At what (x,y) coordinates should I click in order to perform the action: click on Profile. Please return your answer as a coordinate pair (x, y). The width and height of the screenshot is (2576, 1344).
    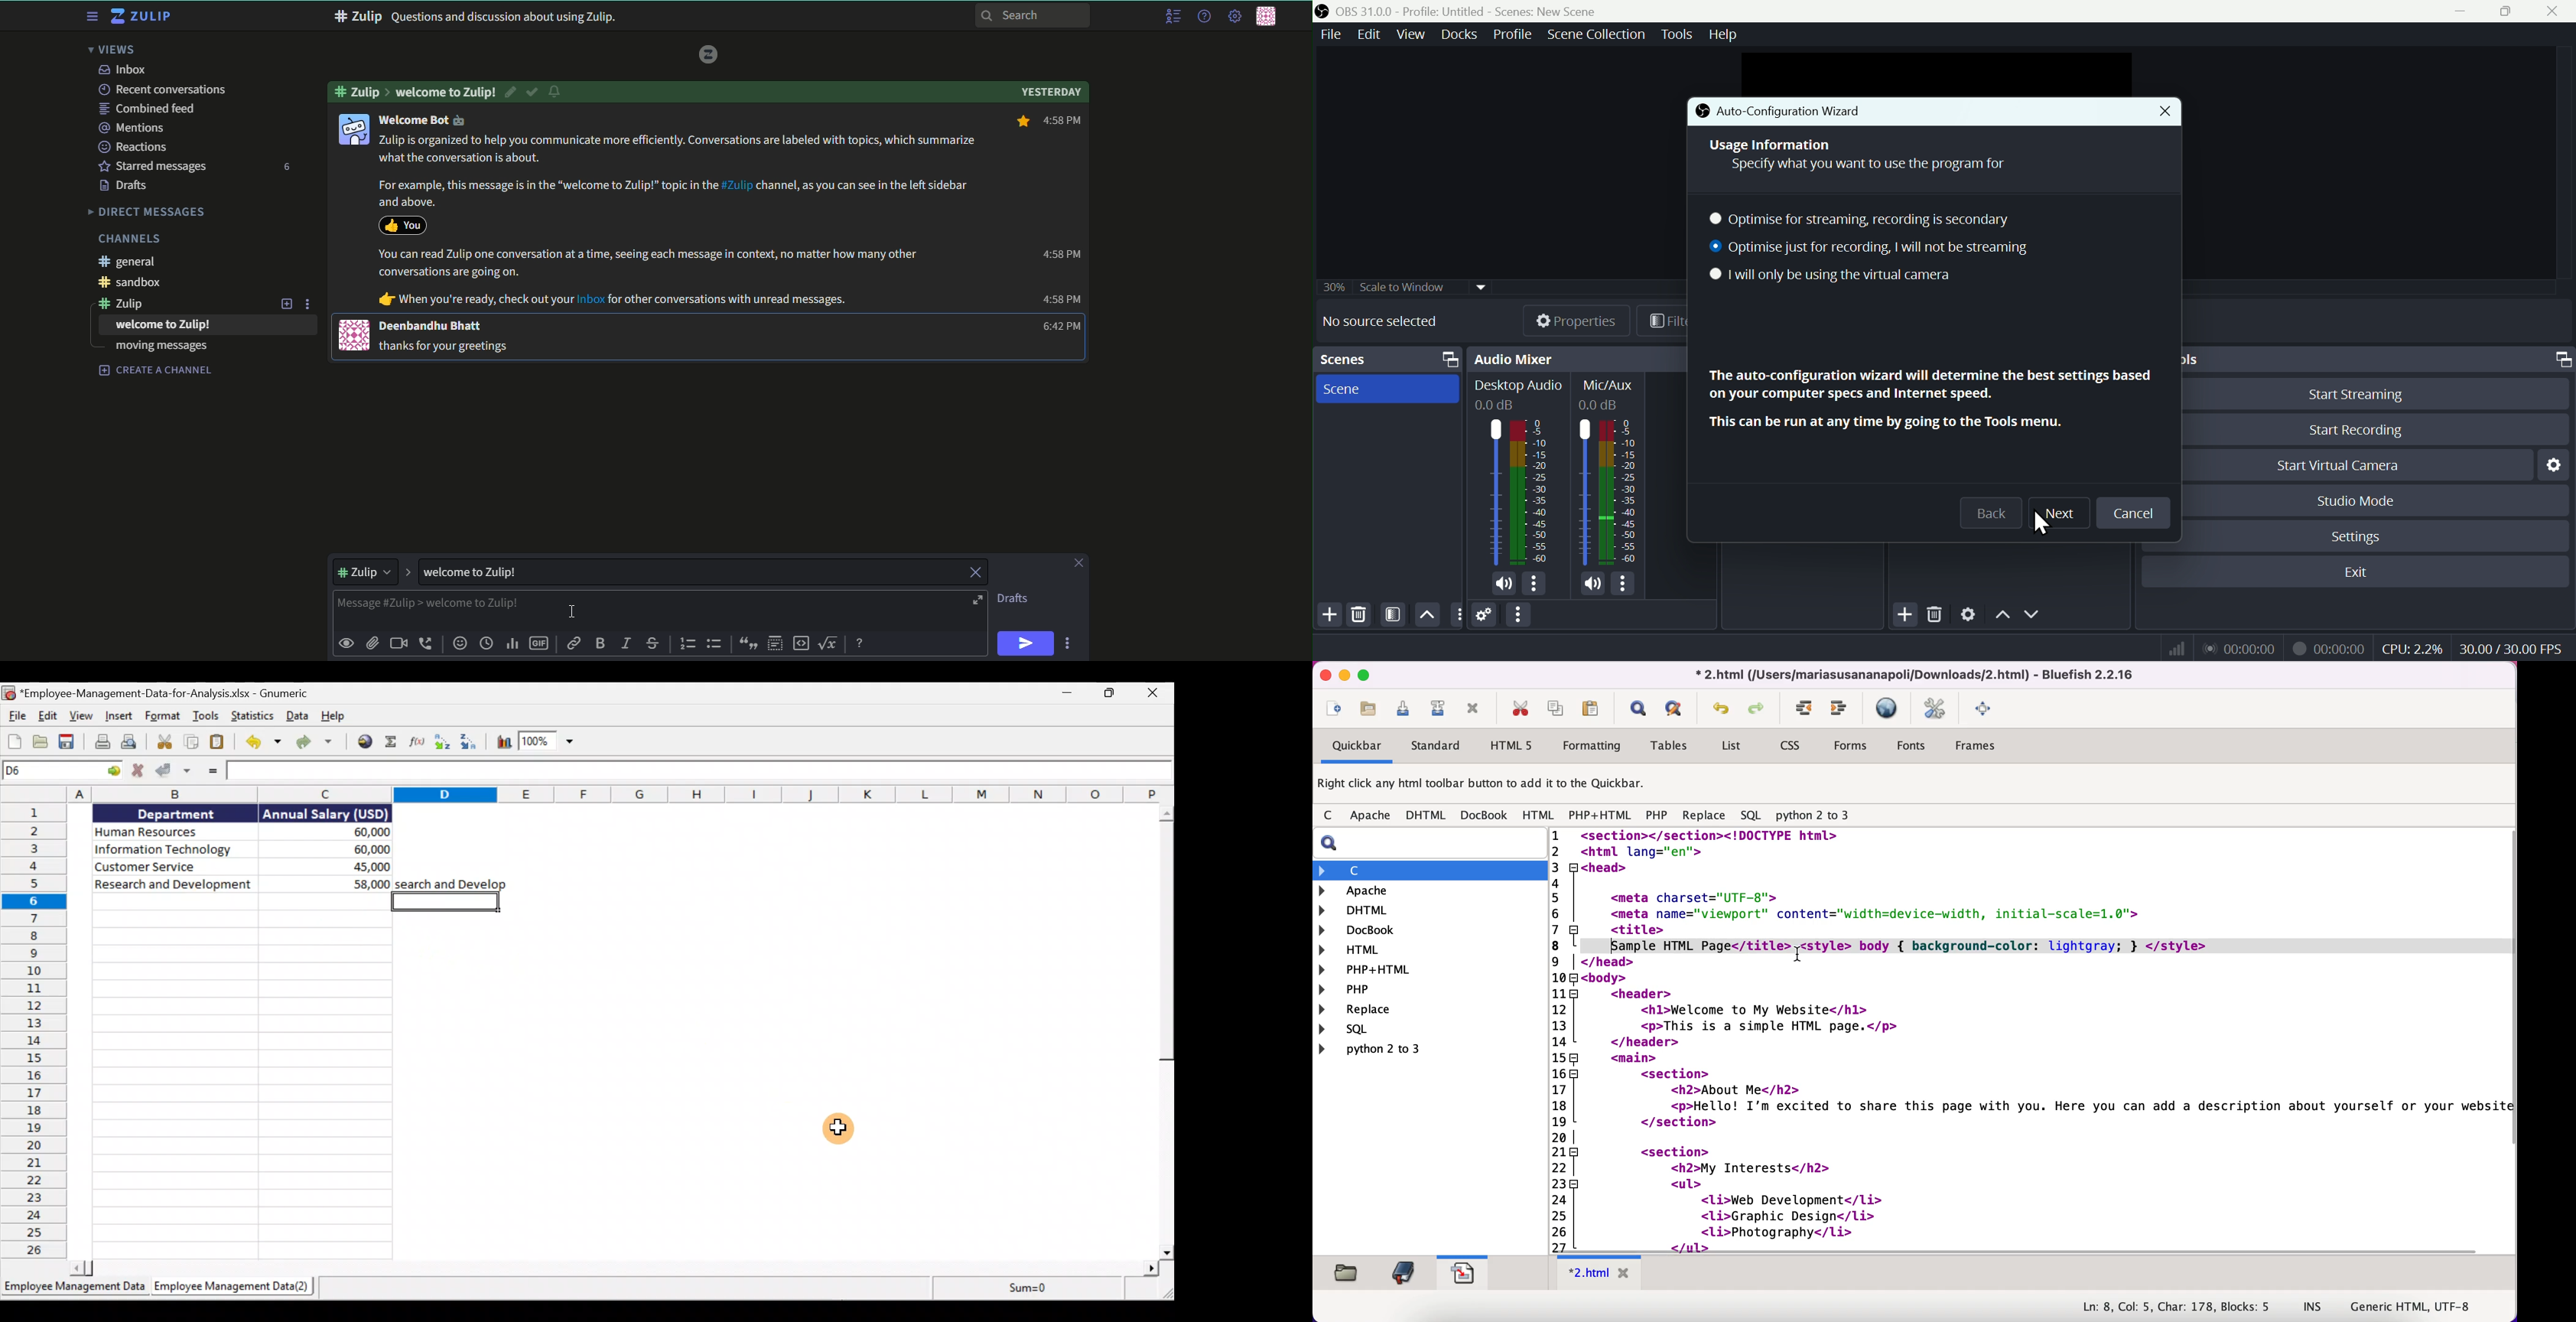
    Looking at the image, I should click on (1509, 34).